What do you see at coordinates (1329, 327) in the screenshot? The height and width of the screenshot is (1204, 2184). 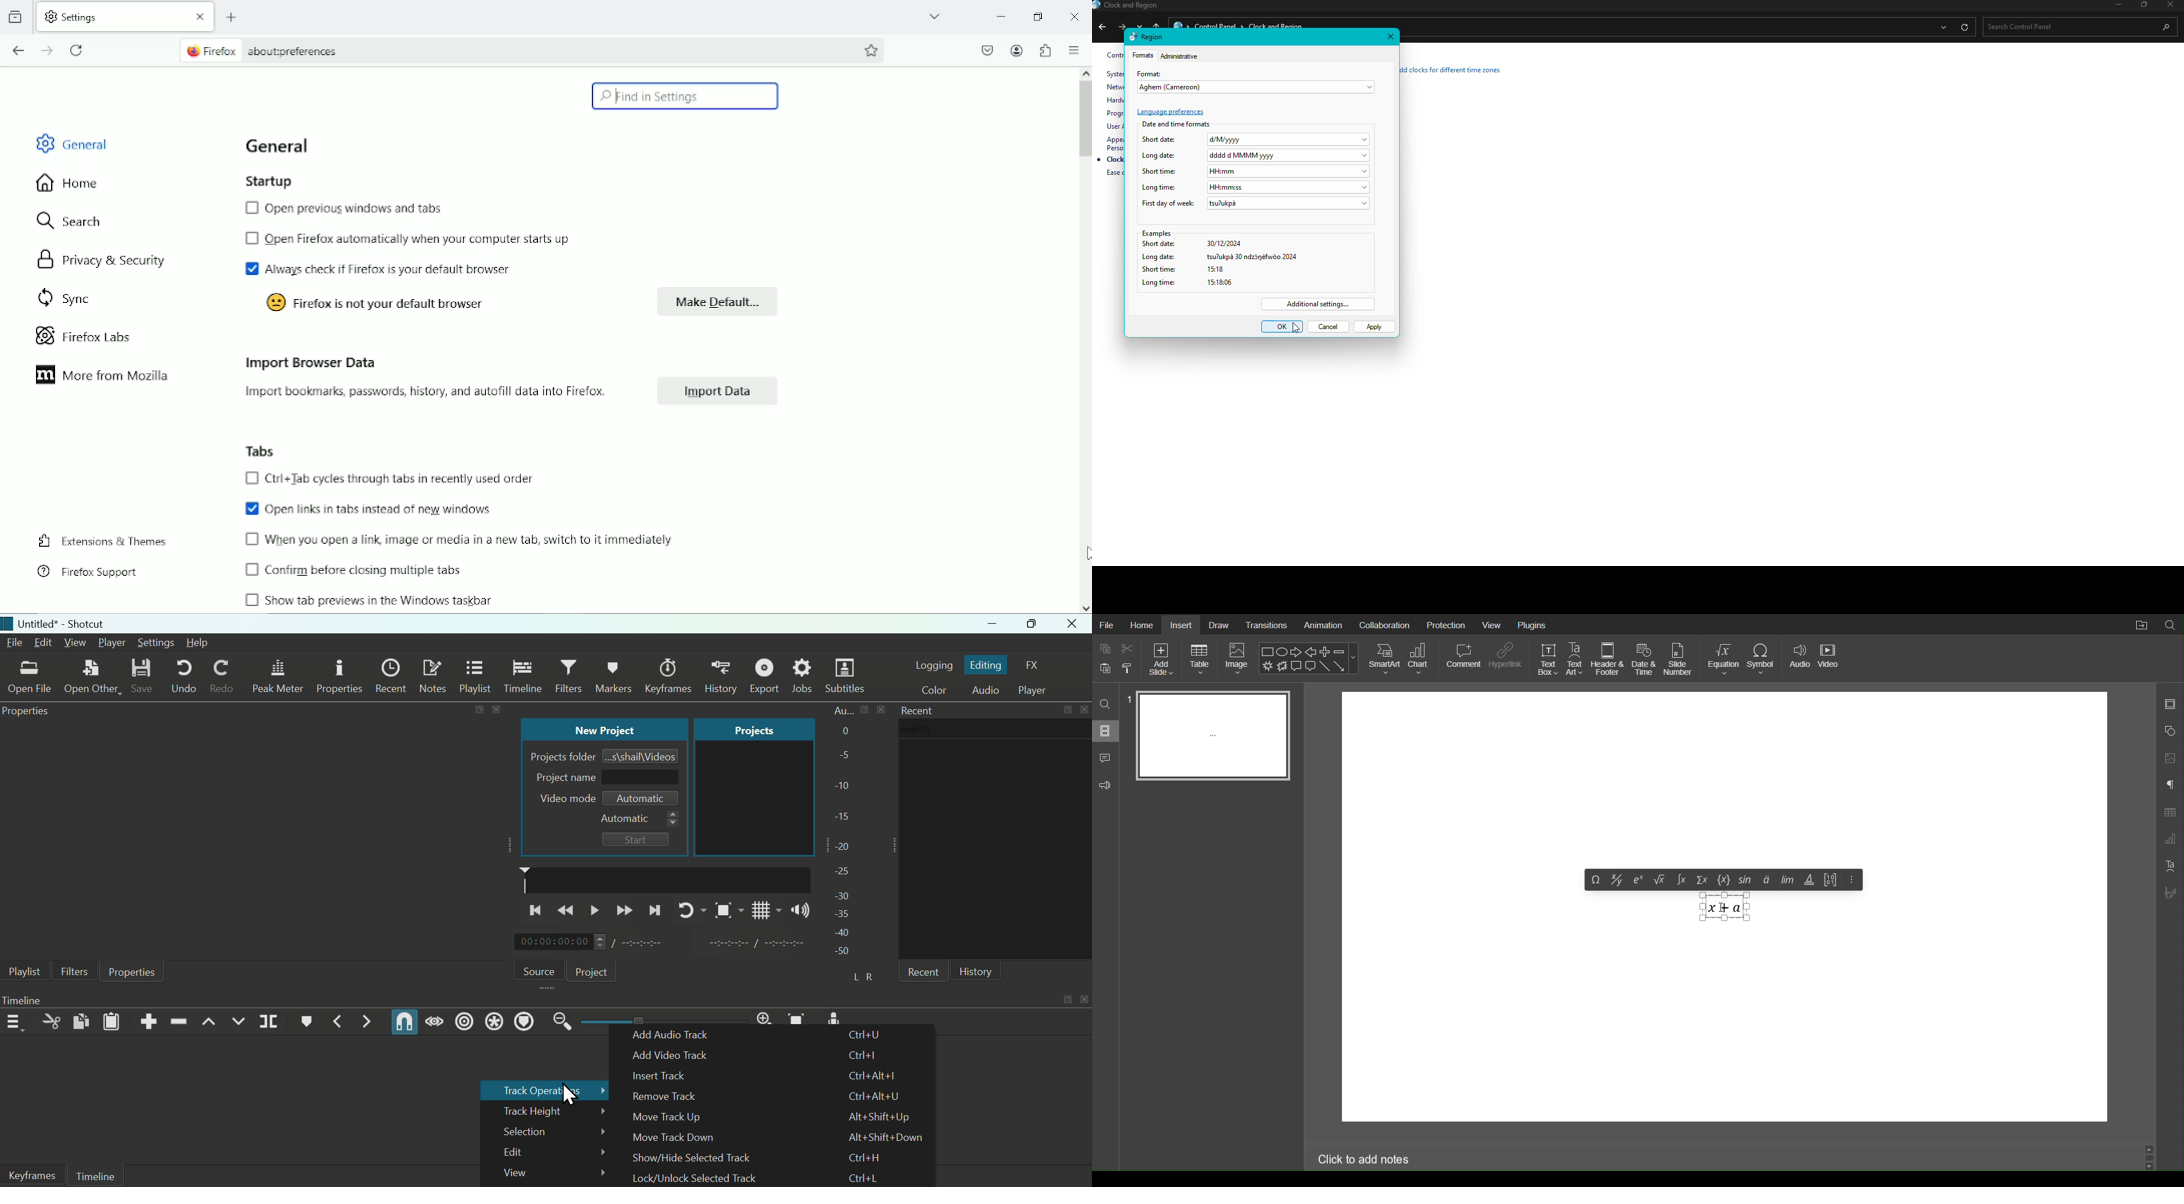 I see `Cancel` at bounding box center [1329, 327].